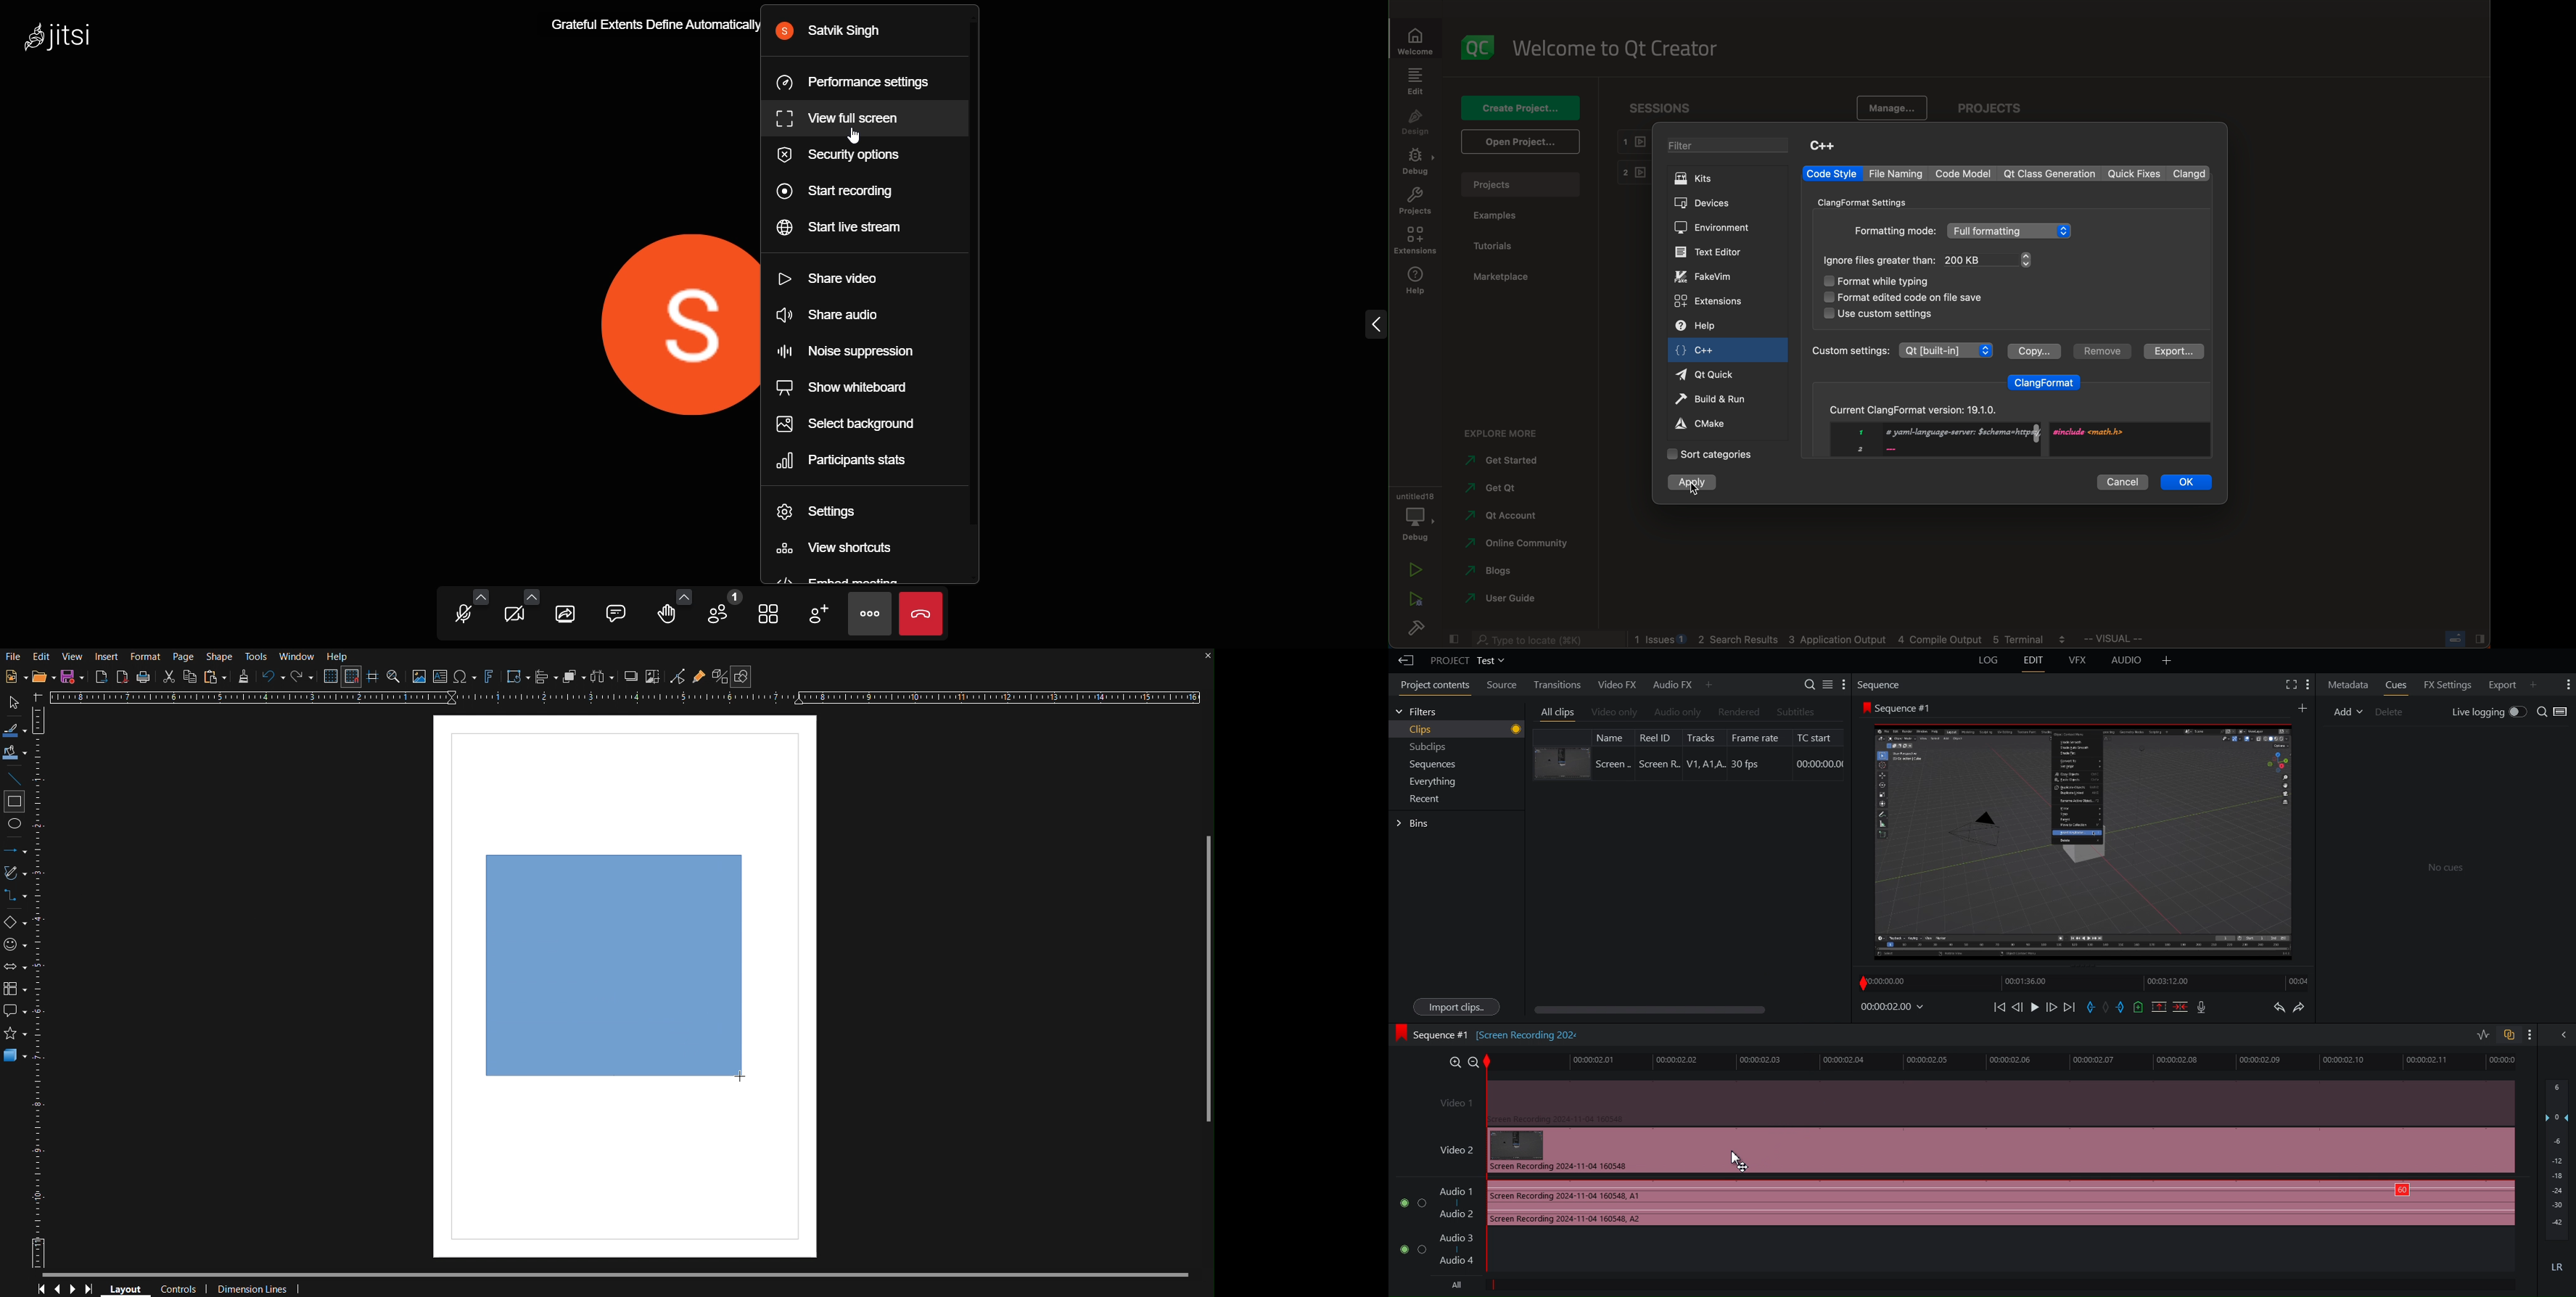 The width and height of the screenshot is (2576, 1316). Describe the element at coordinates (835, 34) in the screenshot. I see `user name` at that location.